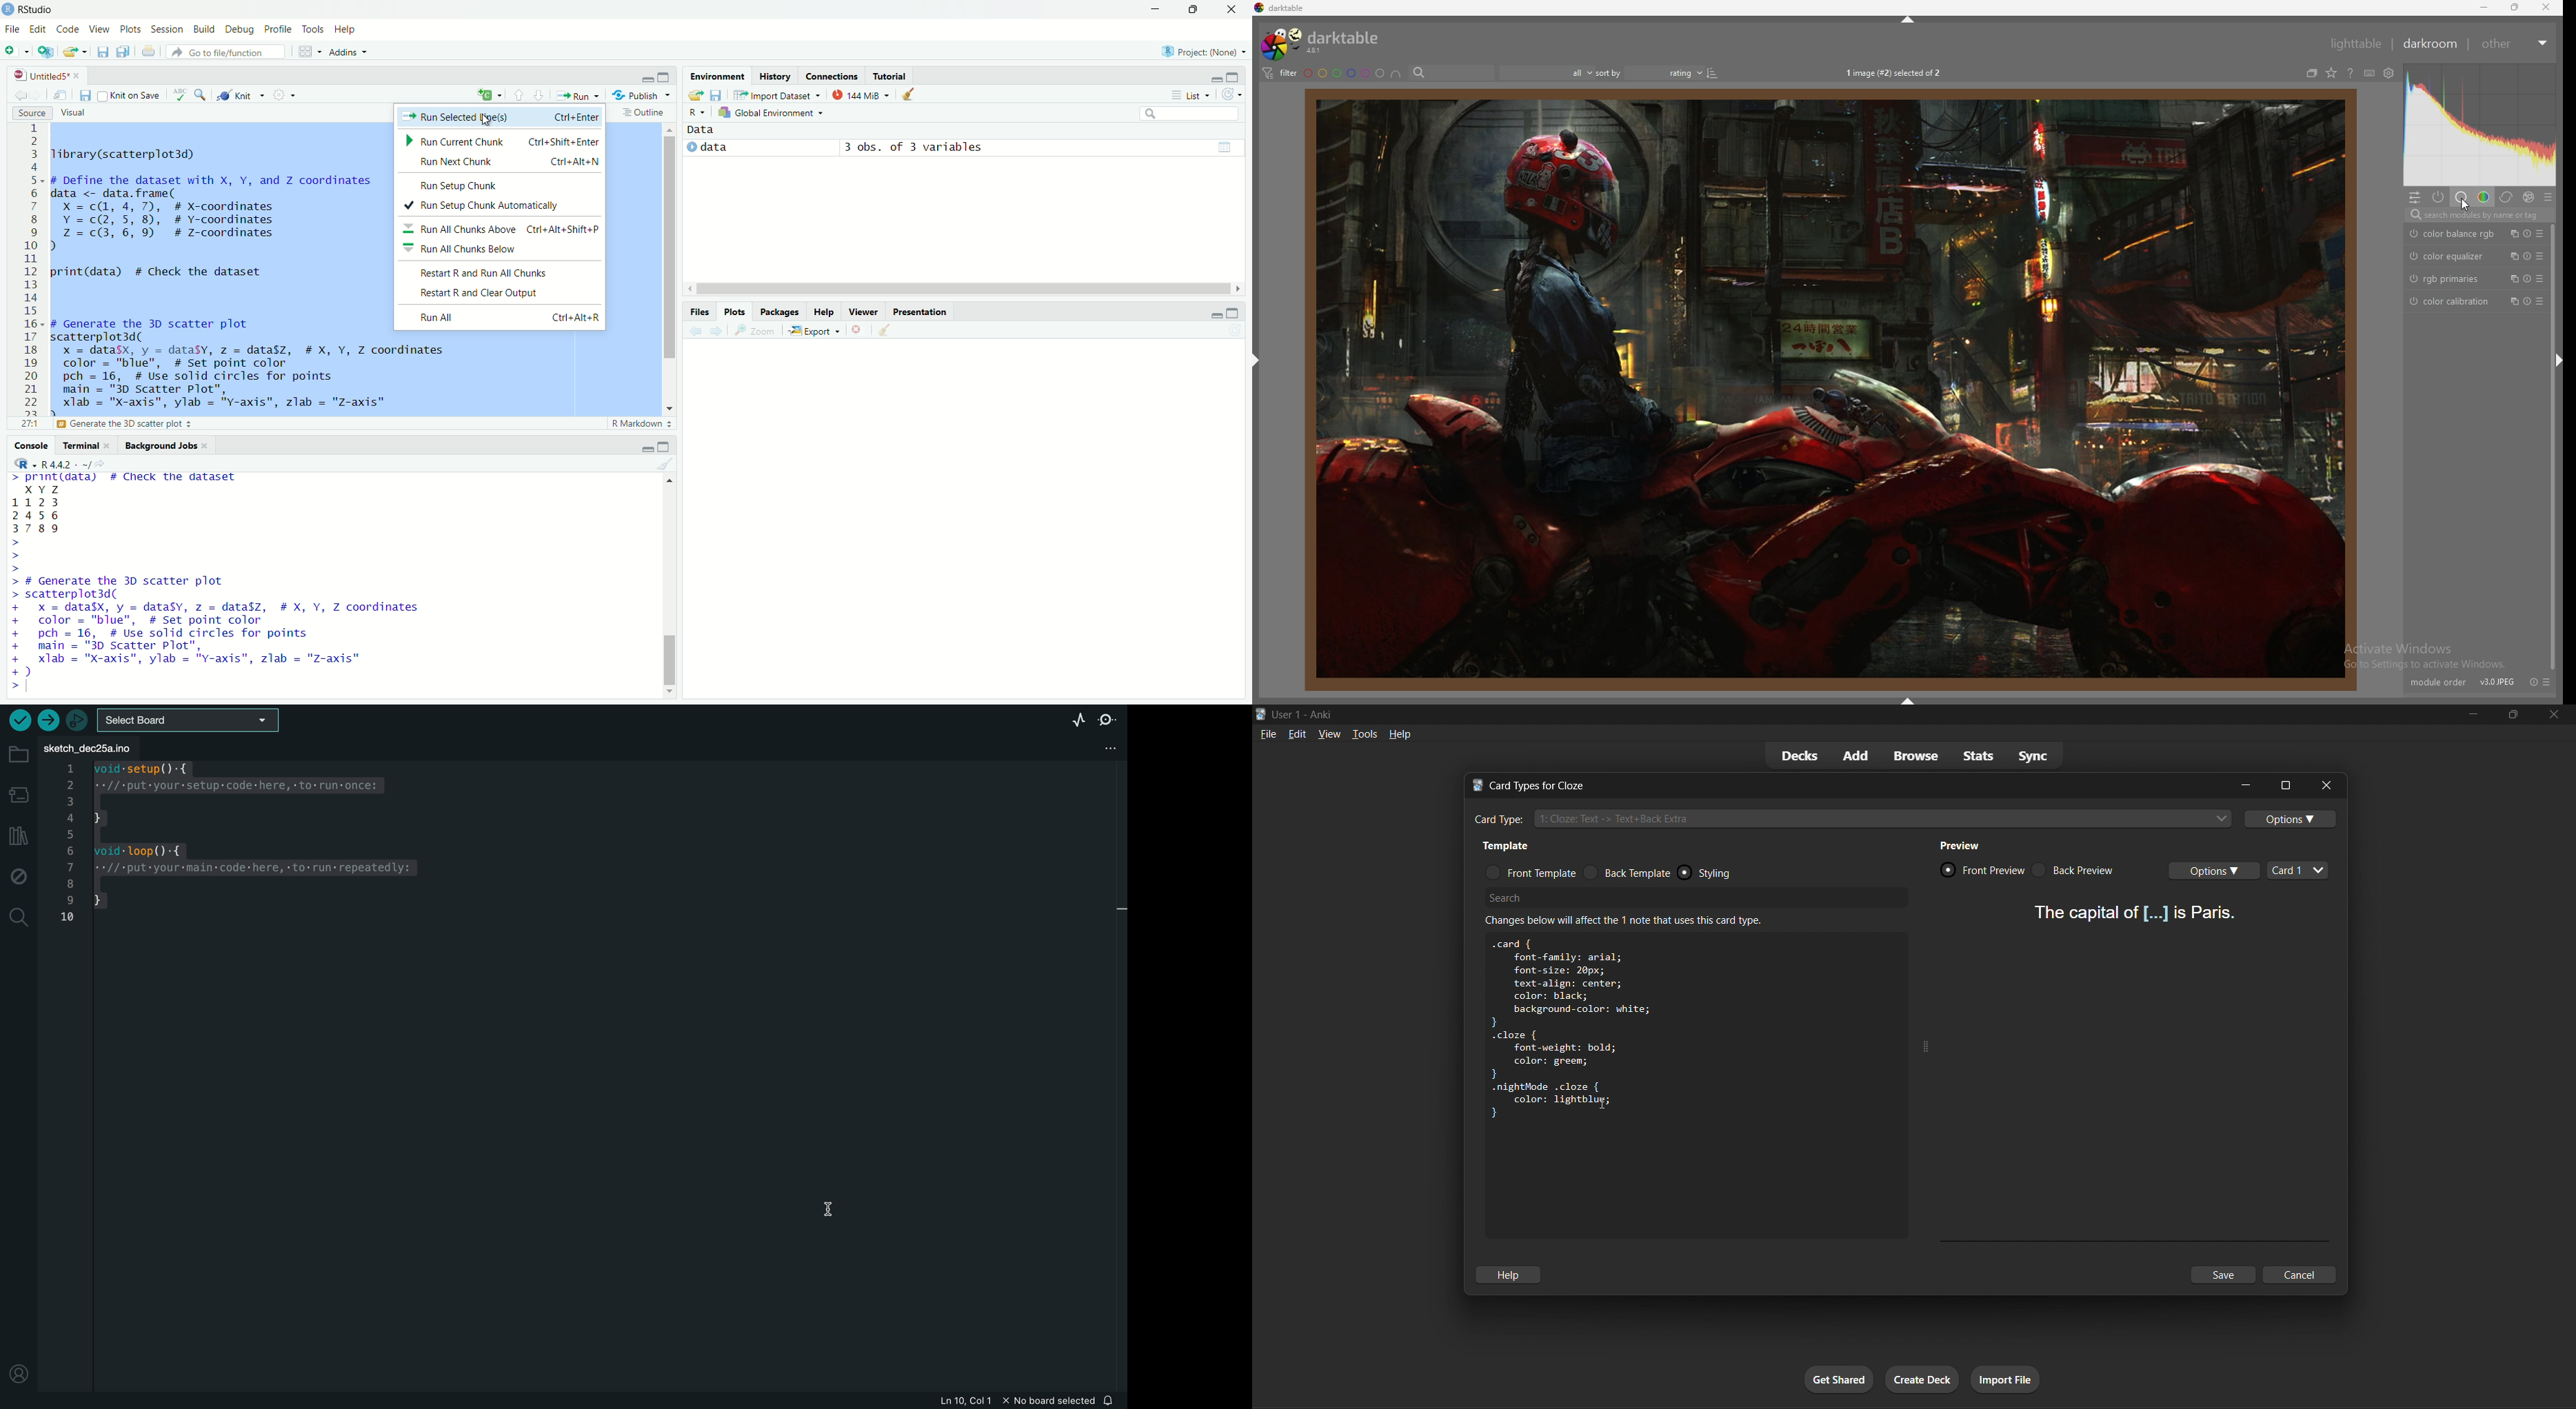  Describe the element at coordinates (1852, 819) in the screenshot. I see `cloze card type input box ` at that location.